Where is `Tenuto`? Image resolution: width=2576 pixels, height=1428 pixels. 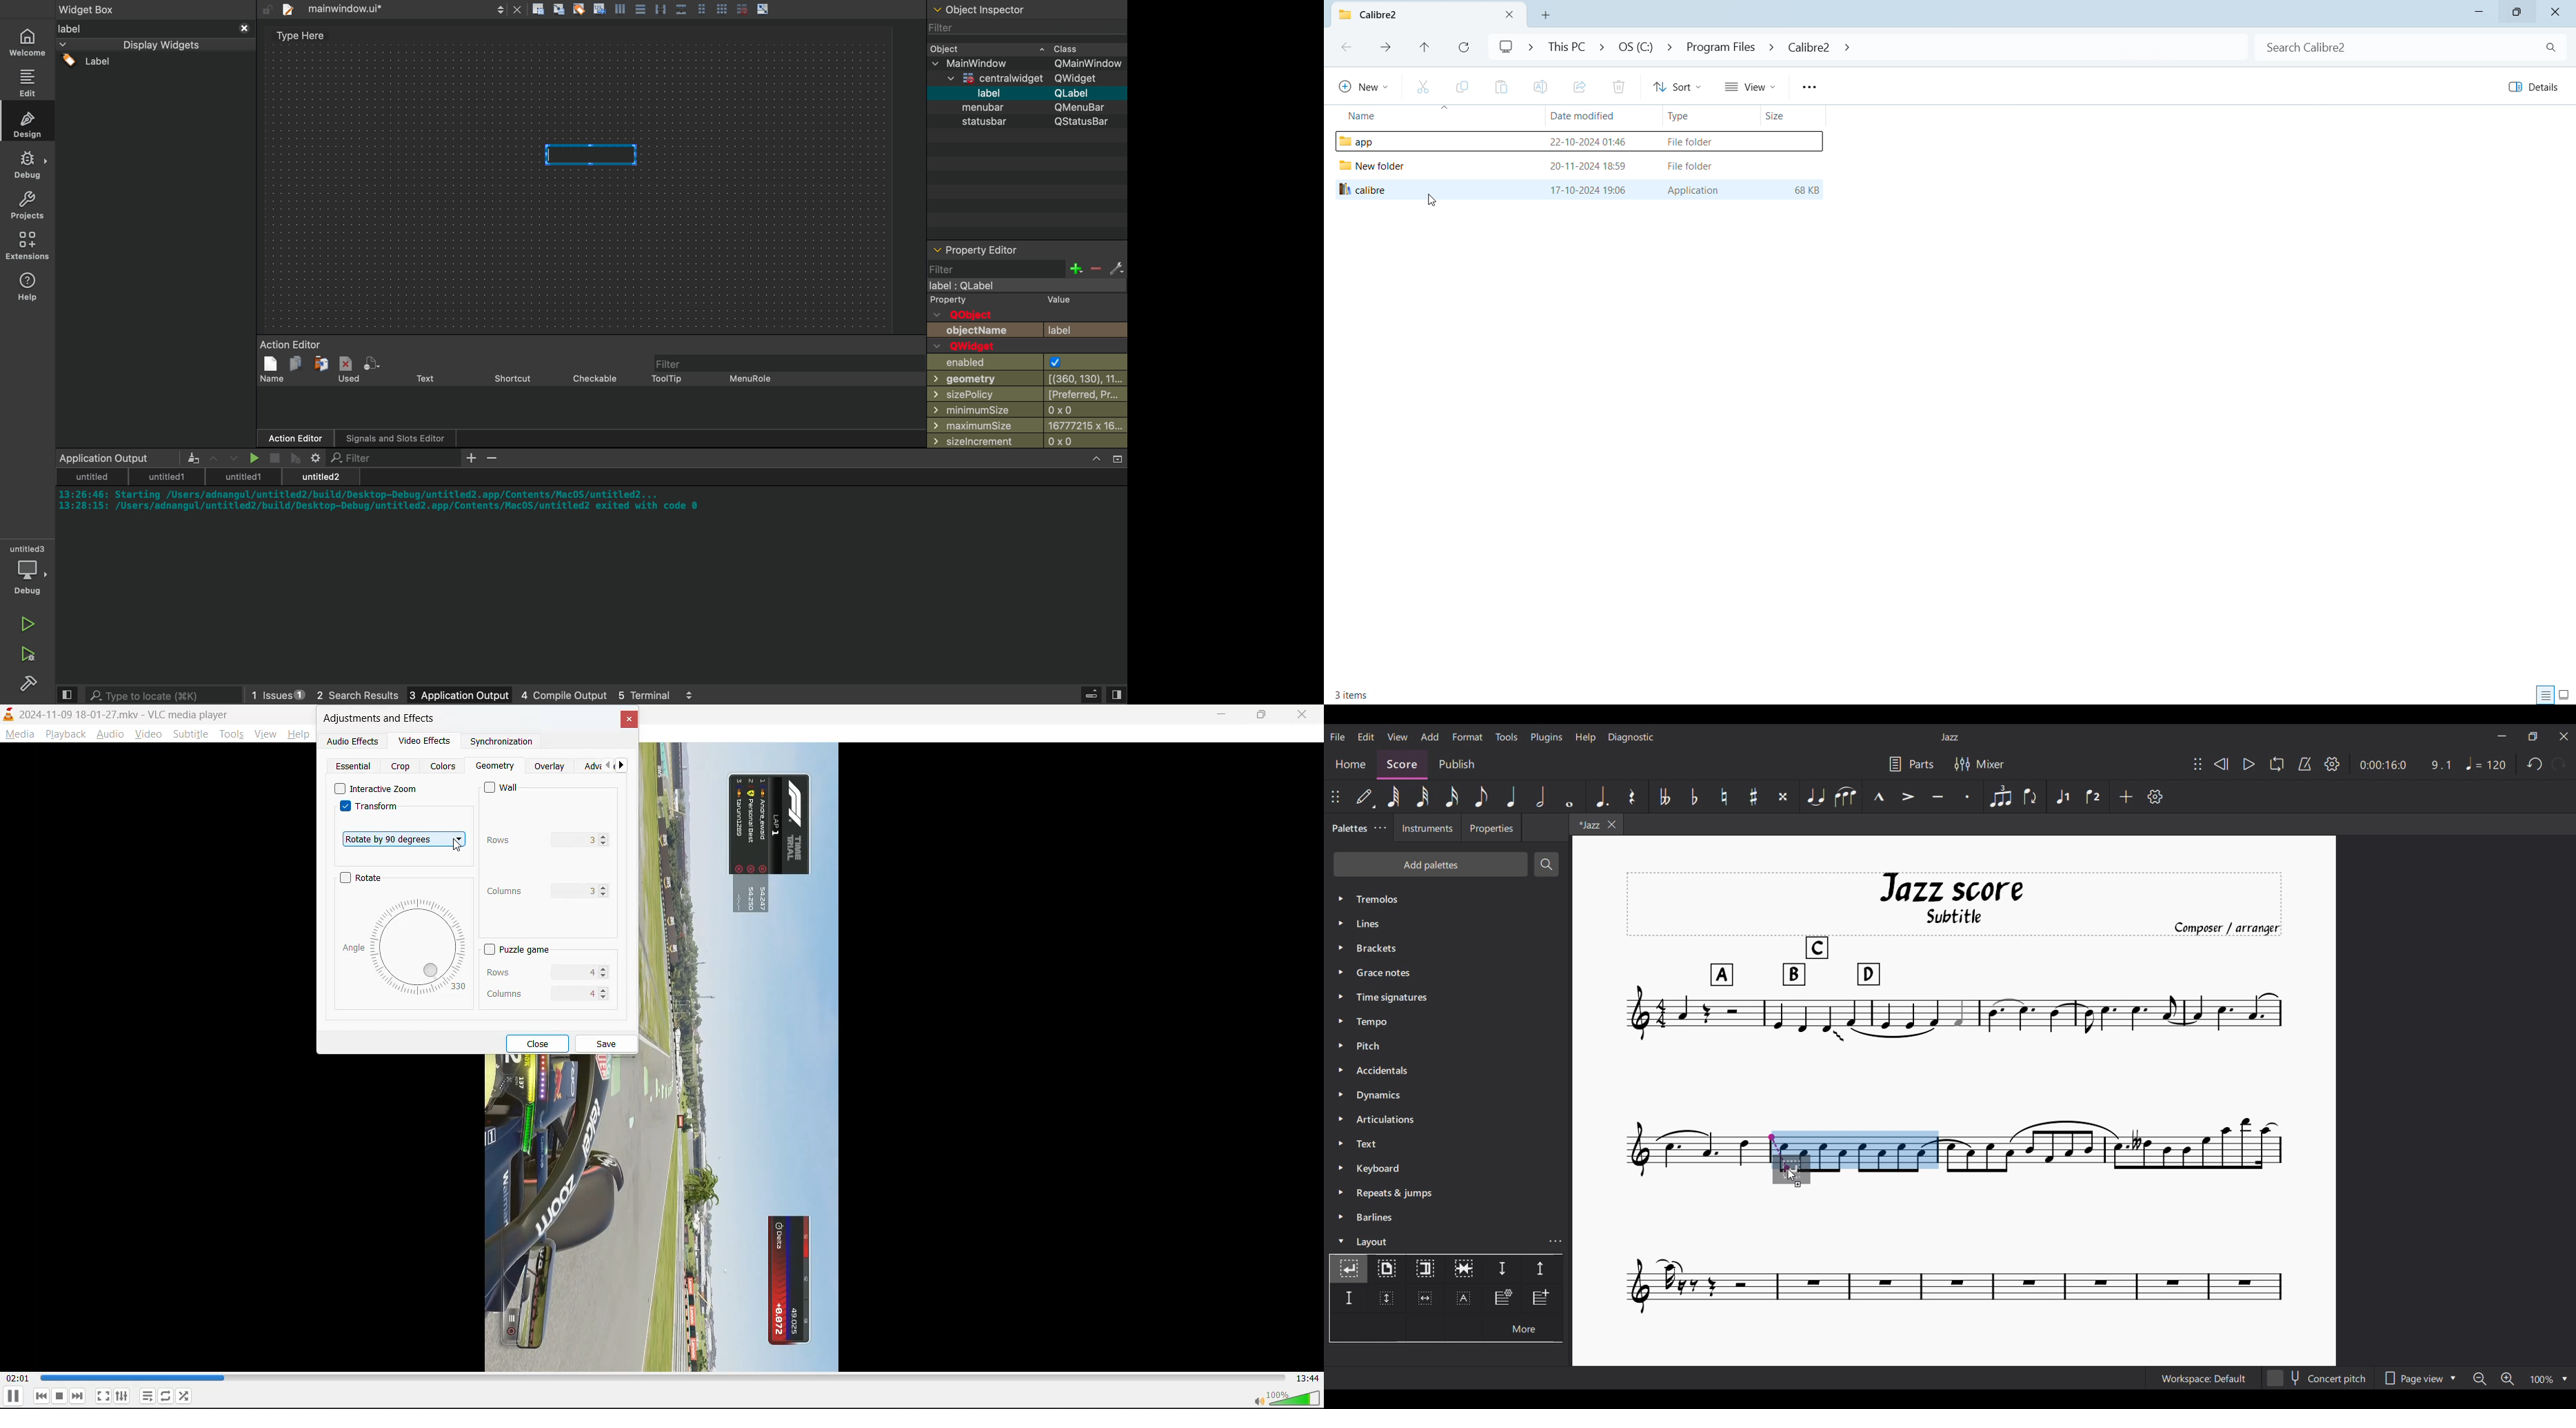 Tenuto is located at coordinates (1938, 796).